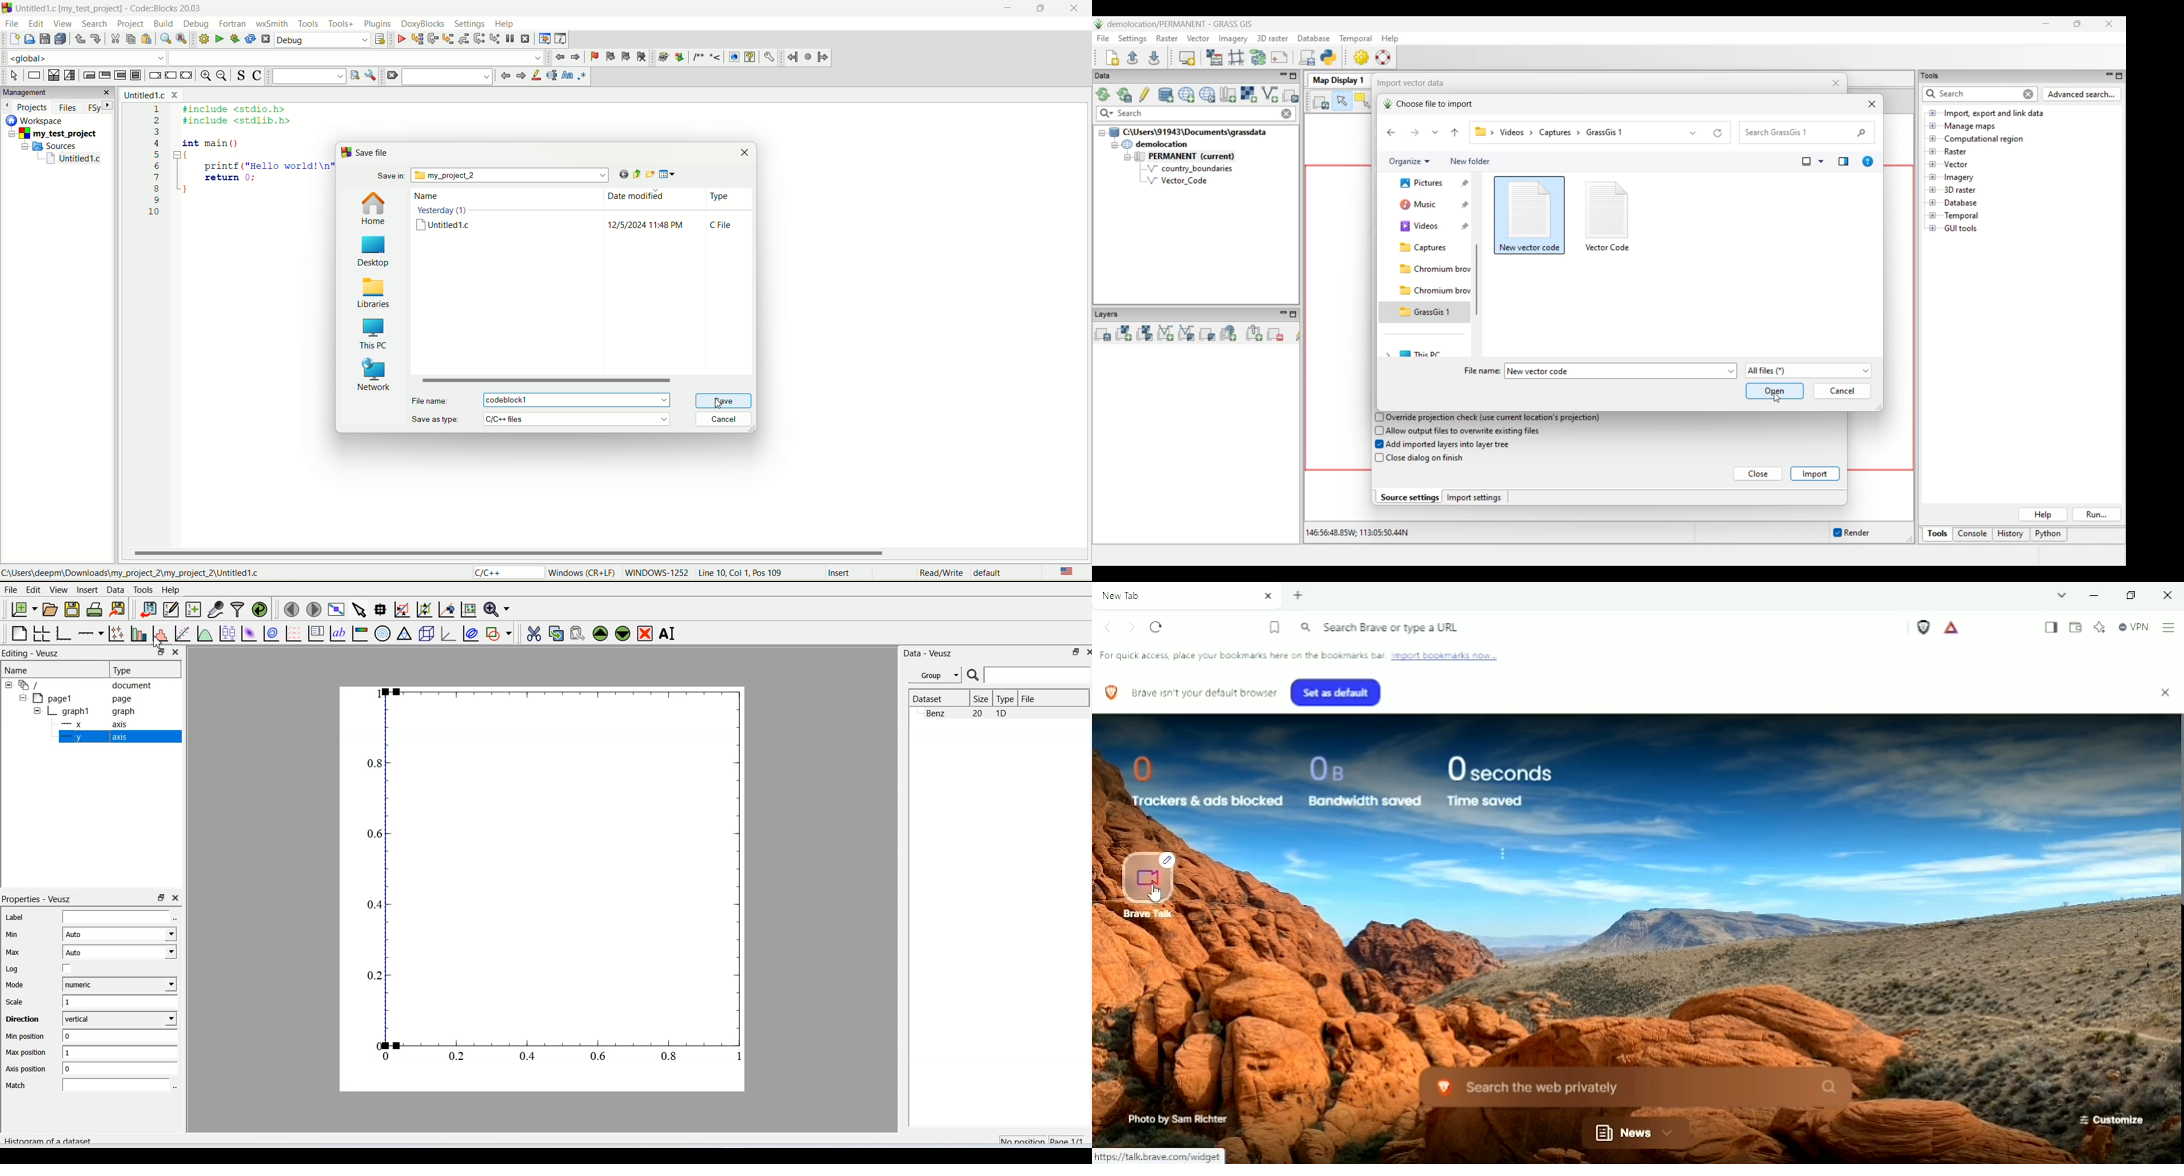 The height and width of the screenshot is (1176, 2184). Describe the element at coordinates (747, 154) in the screenshot. I see `close` at that location.